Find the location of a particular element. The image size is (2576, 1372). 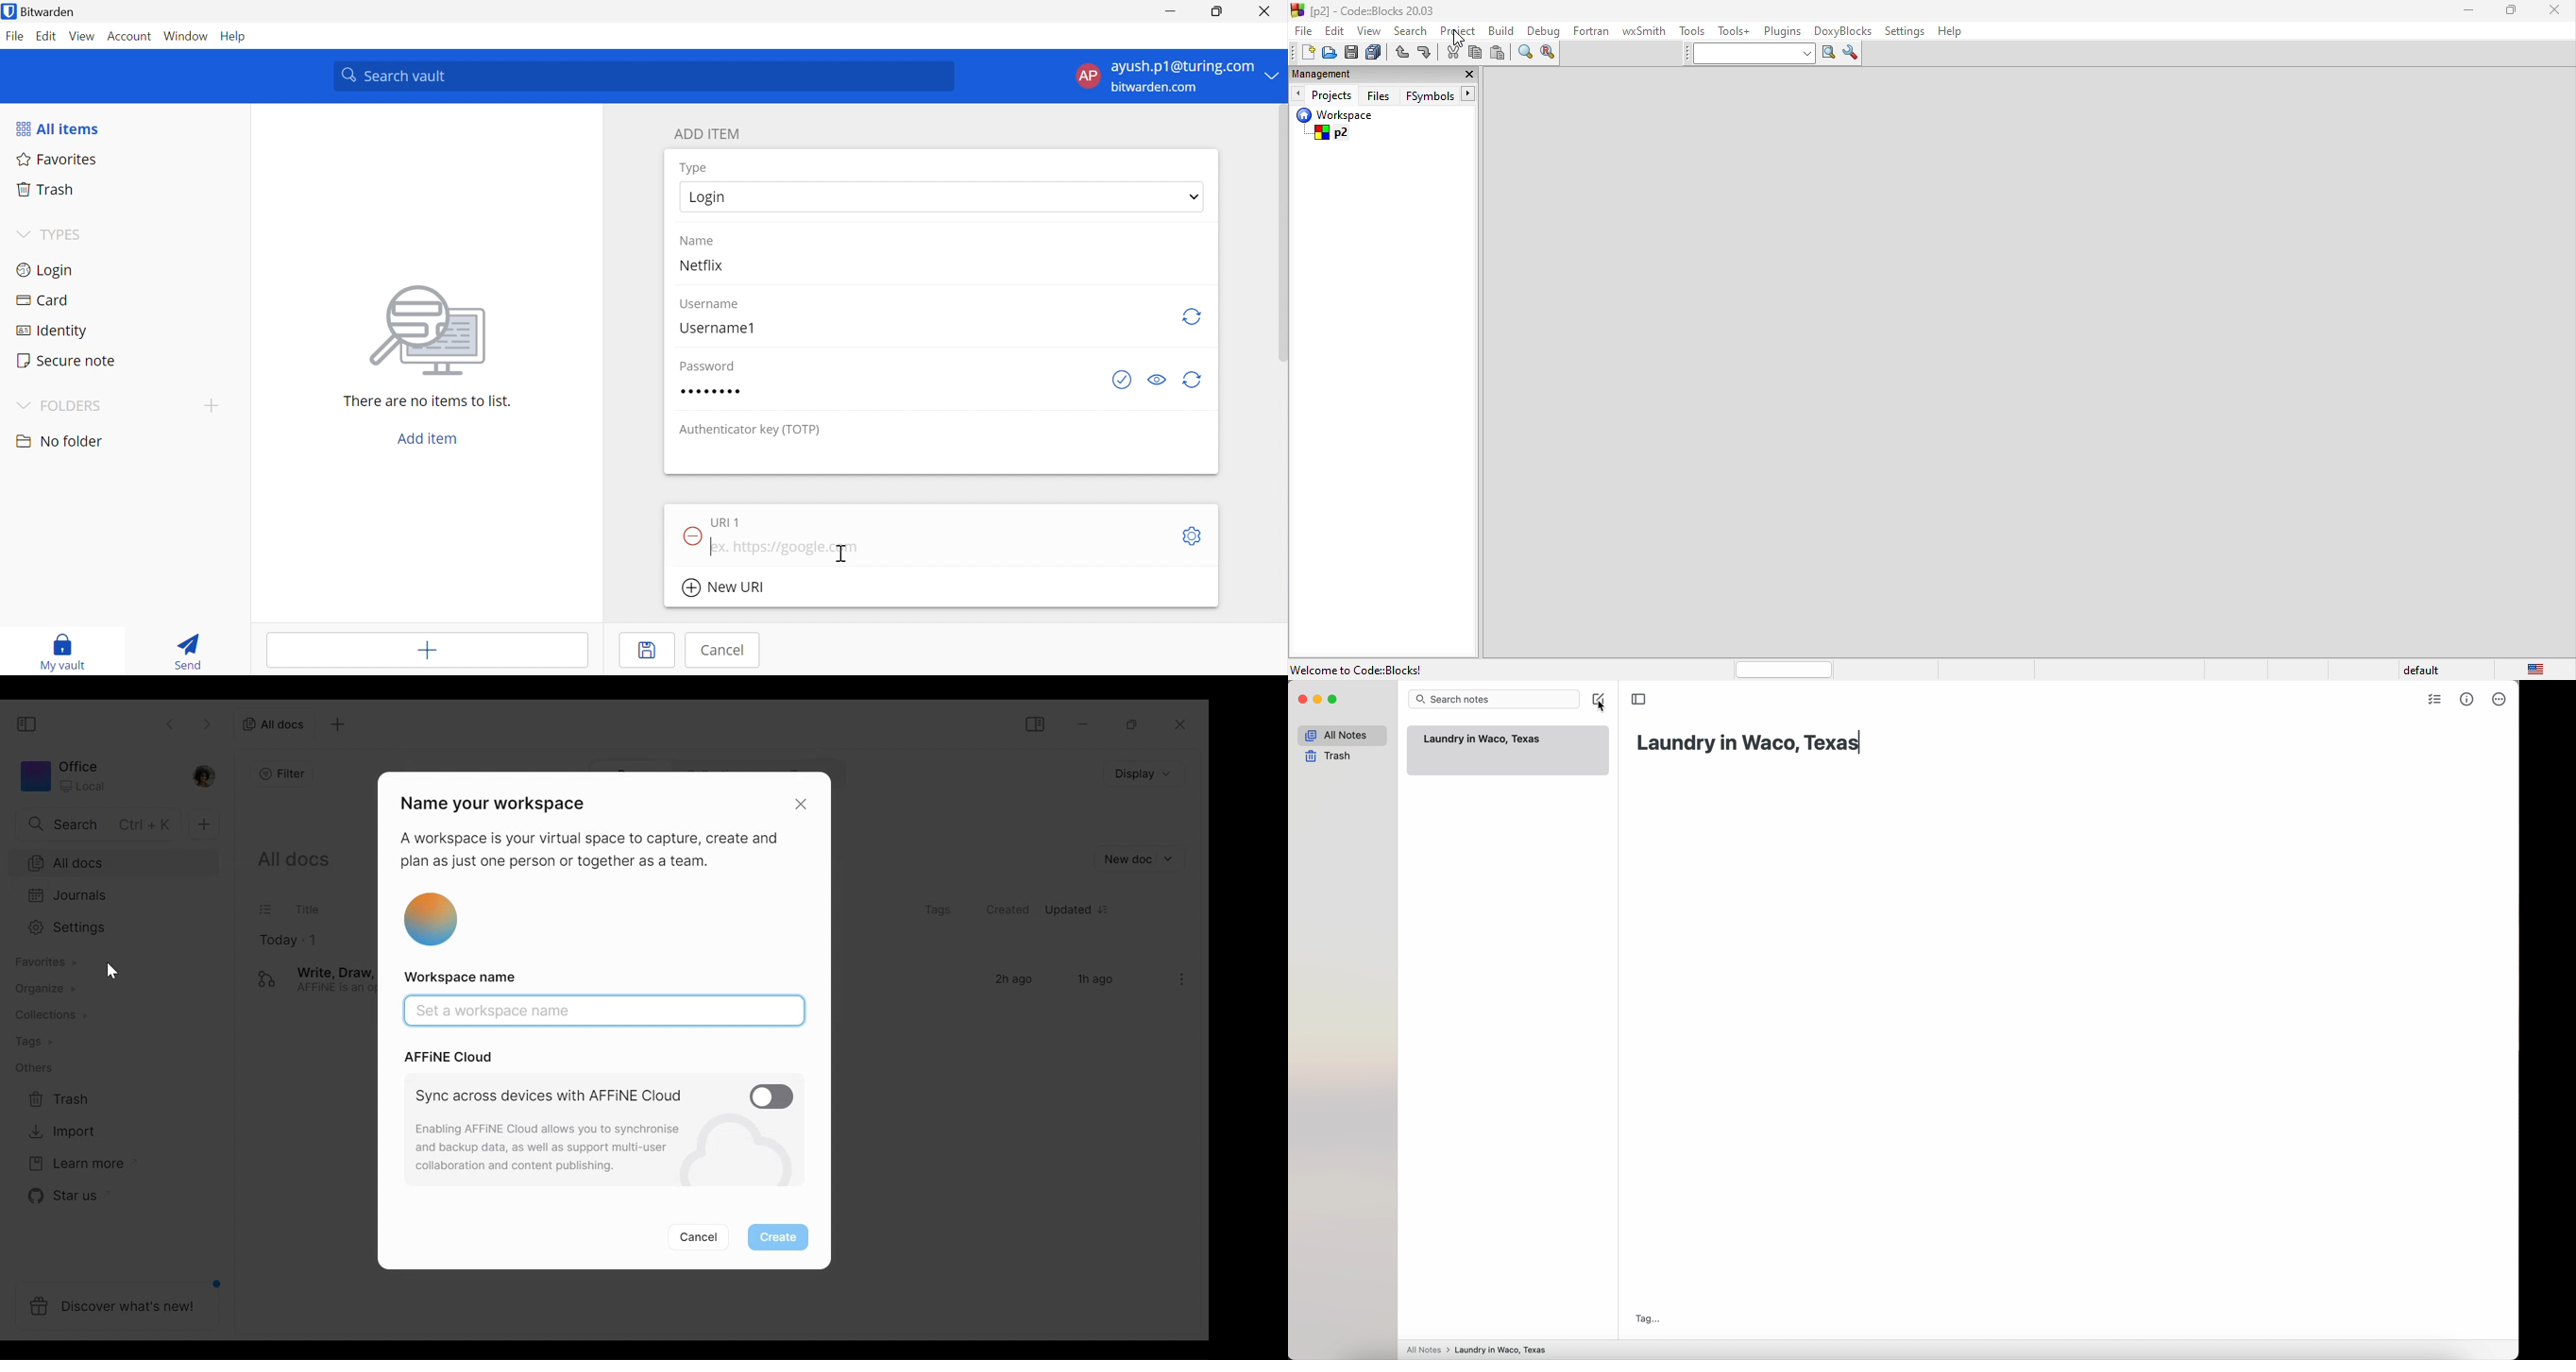

fsymbols is located at coordinates (1445, 94).